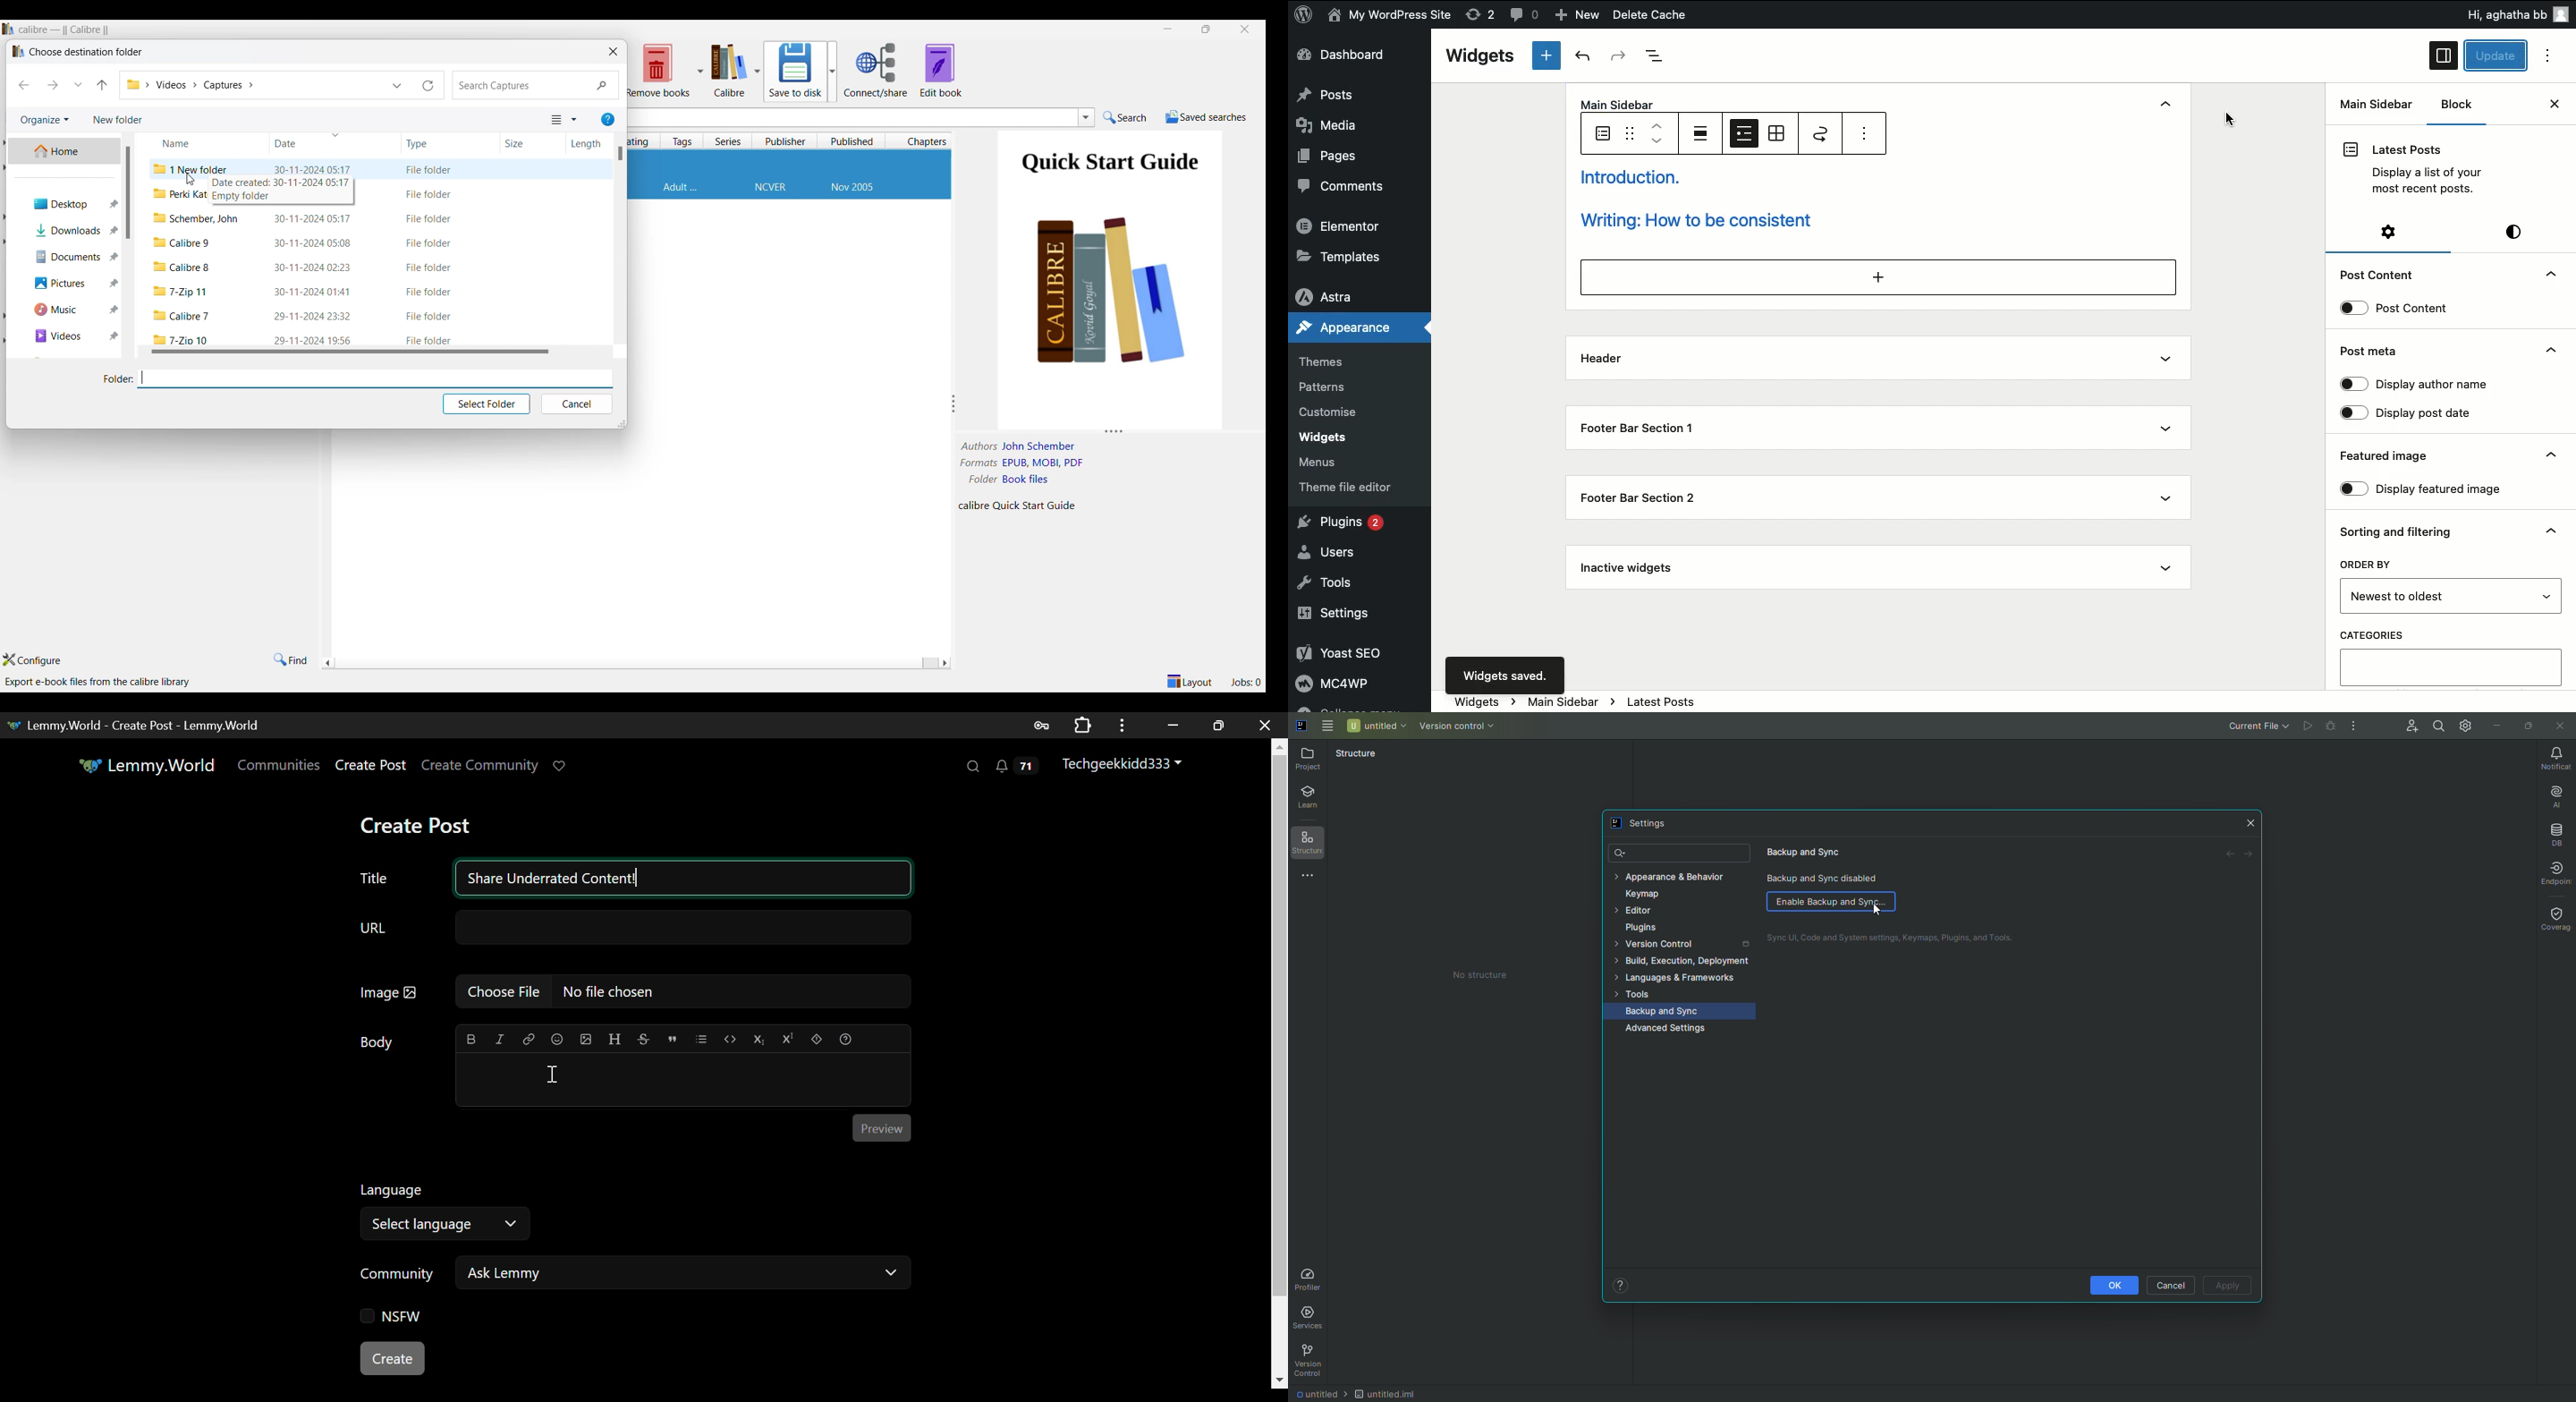  What do you see at coordinates (1624, 101) in the screenshot?
I see `Main Sidebar` at bounding box center [1624, 101].